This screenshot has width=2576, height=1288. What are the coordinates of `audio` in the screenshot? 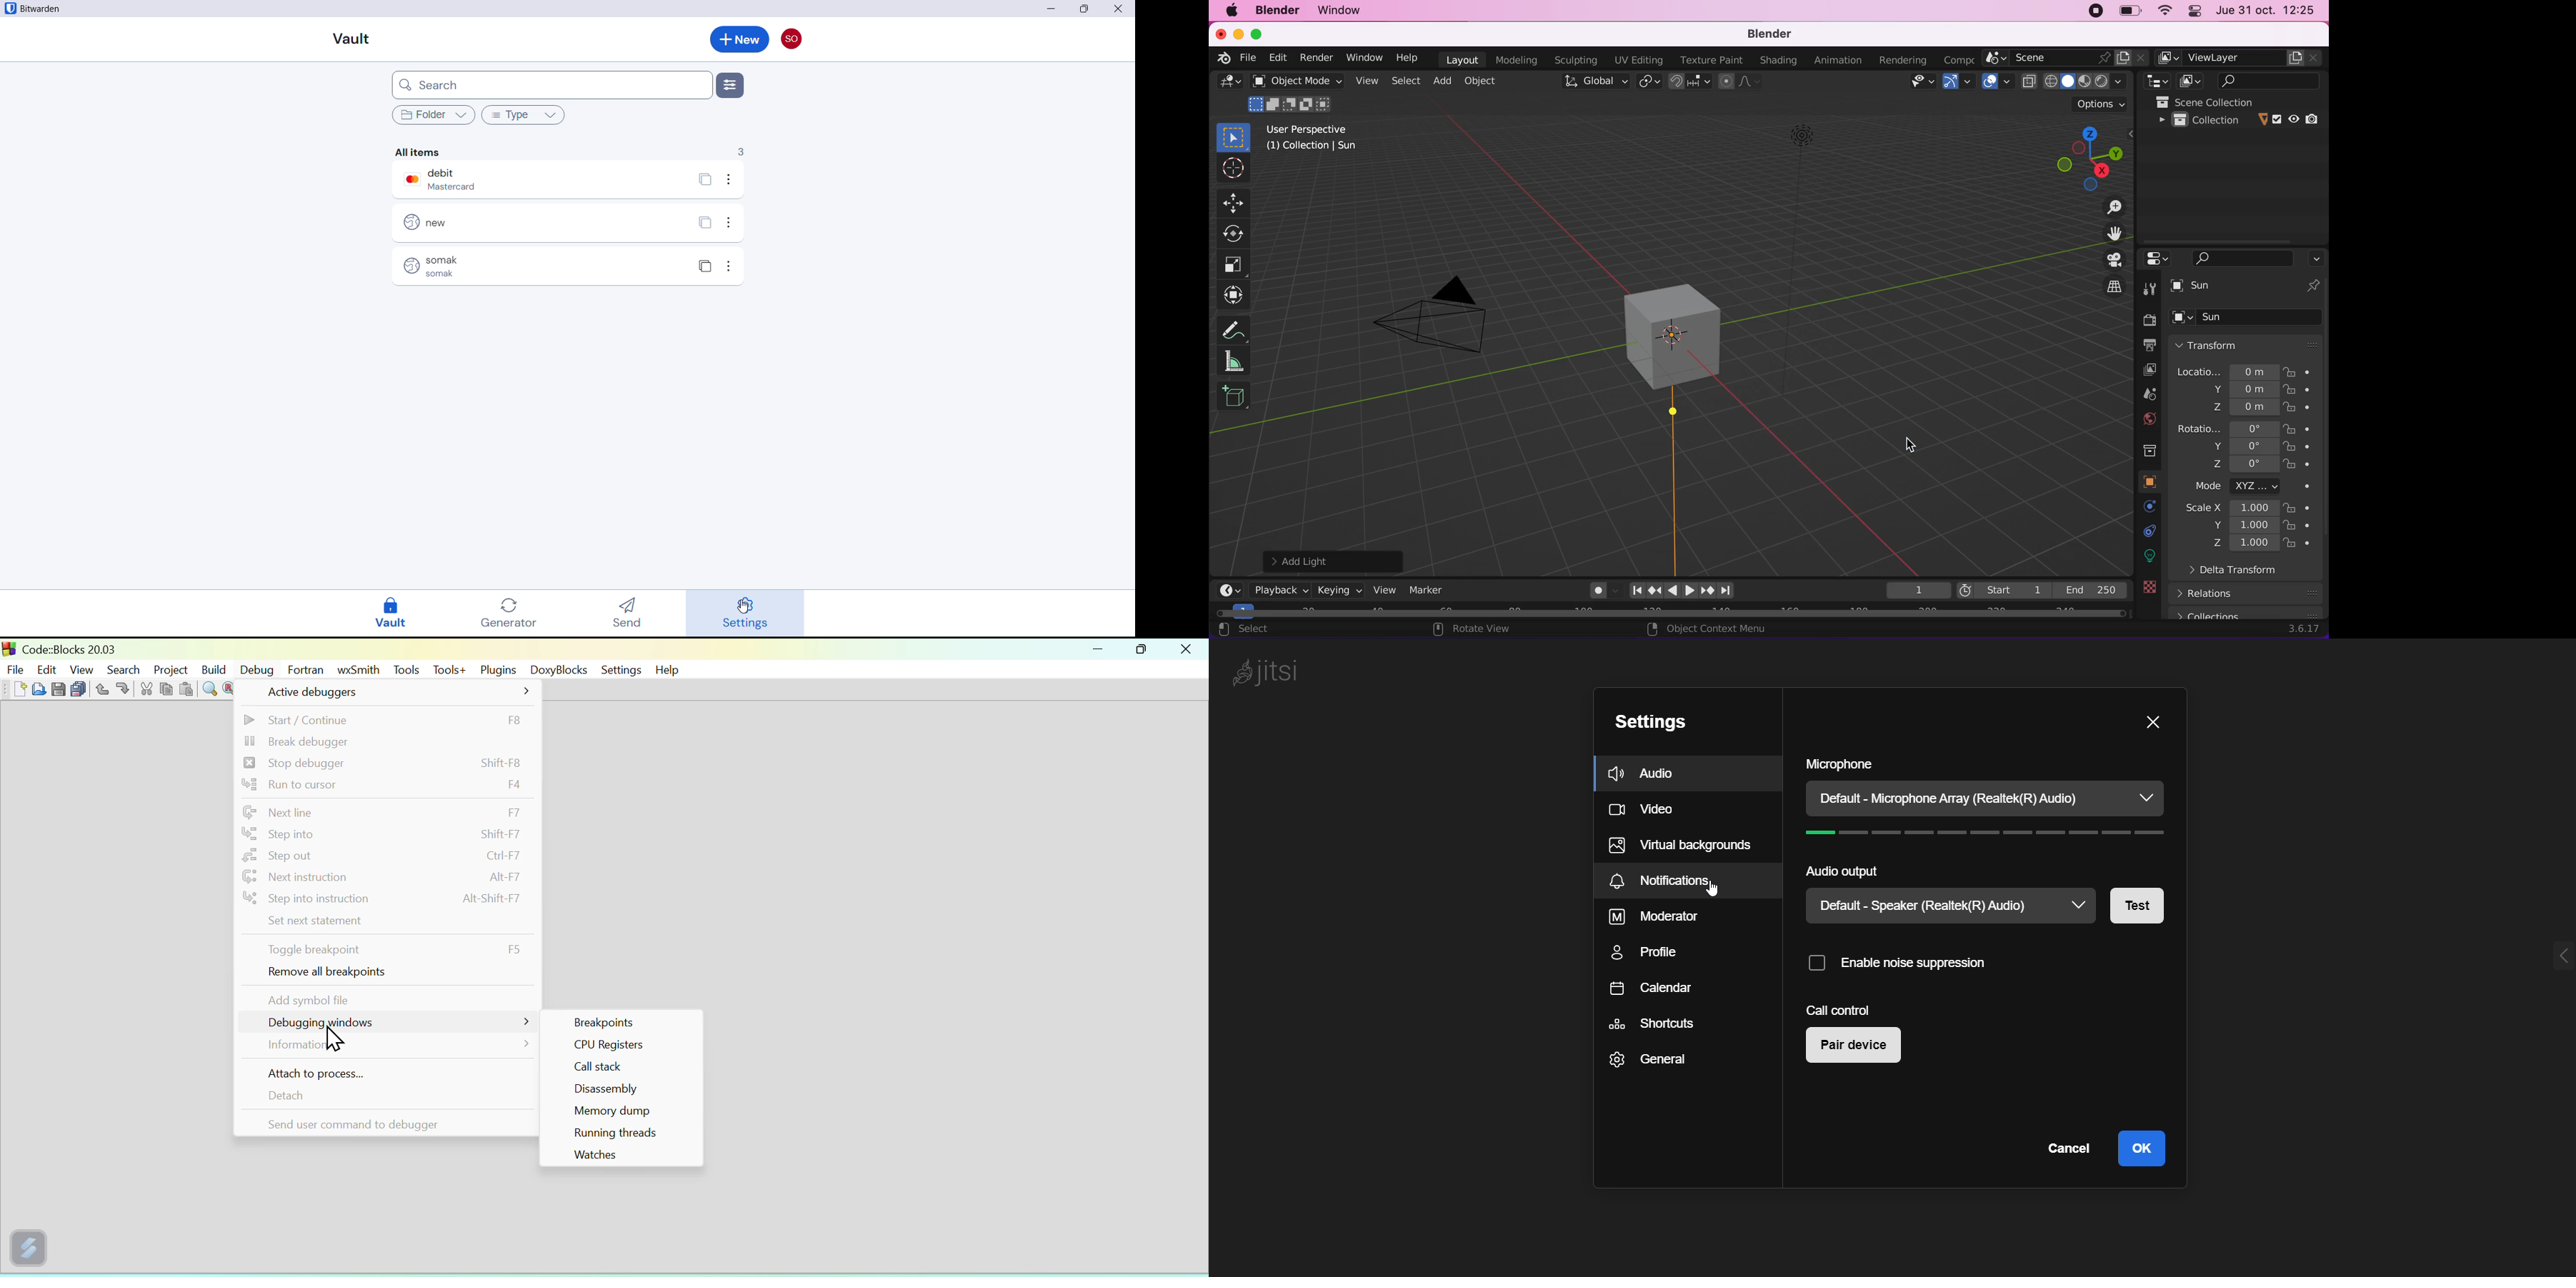 It's located at (1656, 773).